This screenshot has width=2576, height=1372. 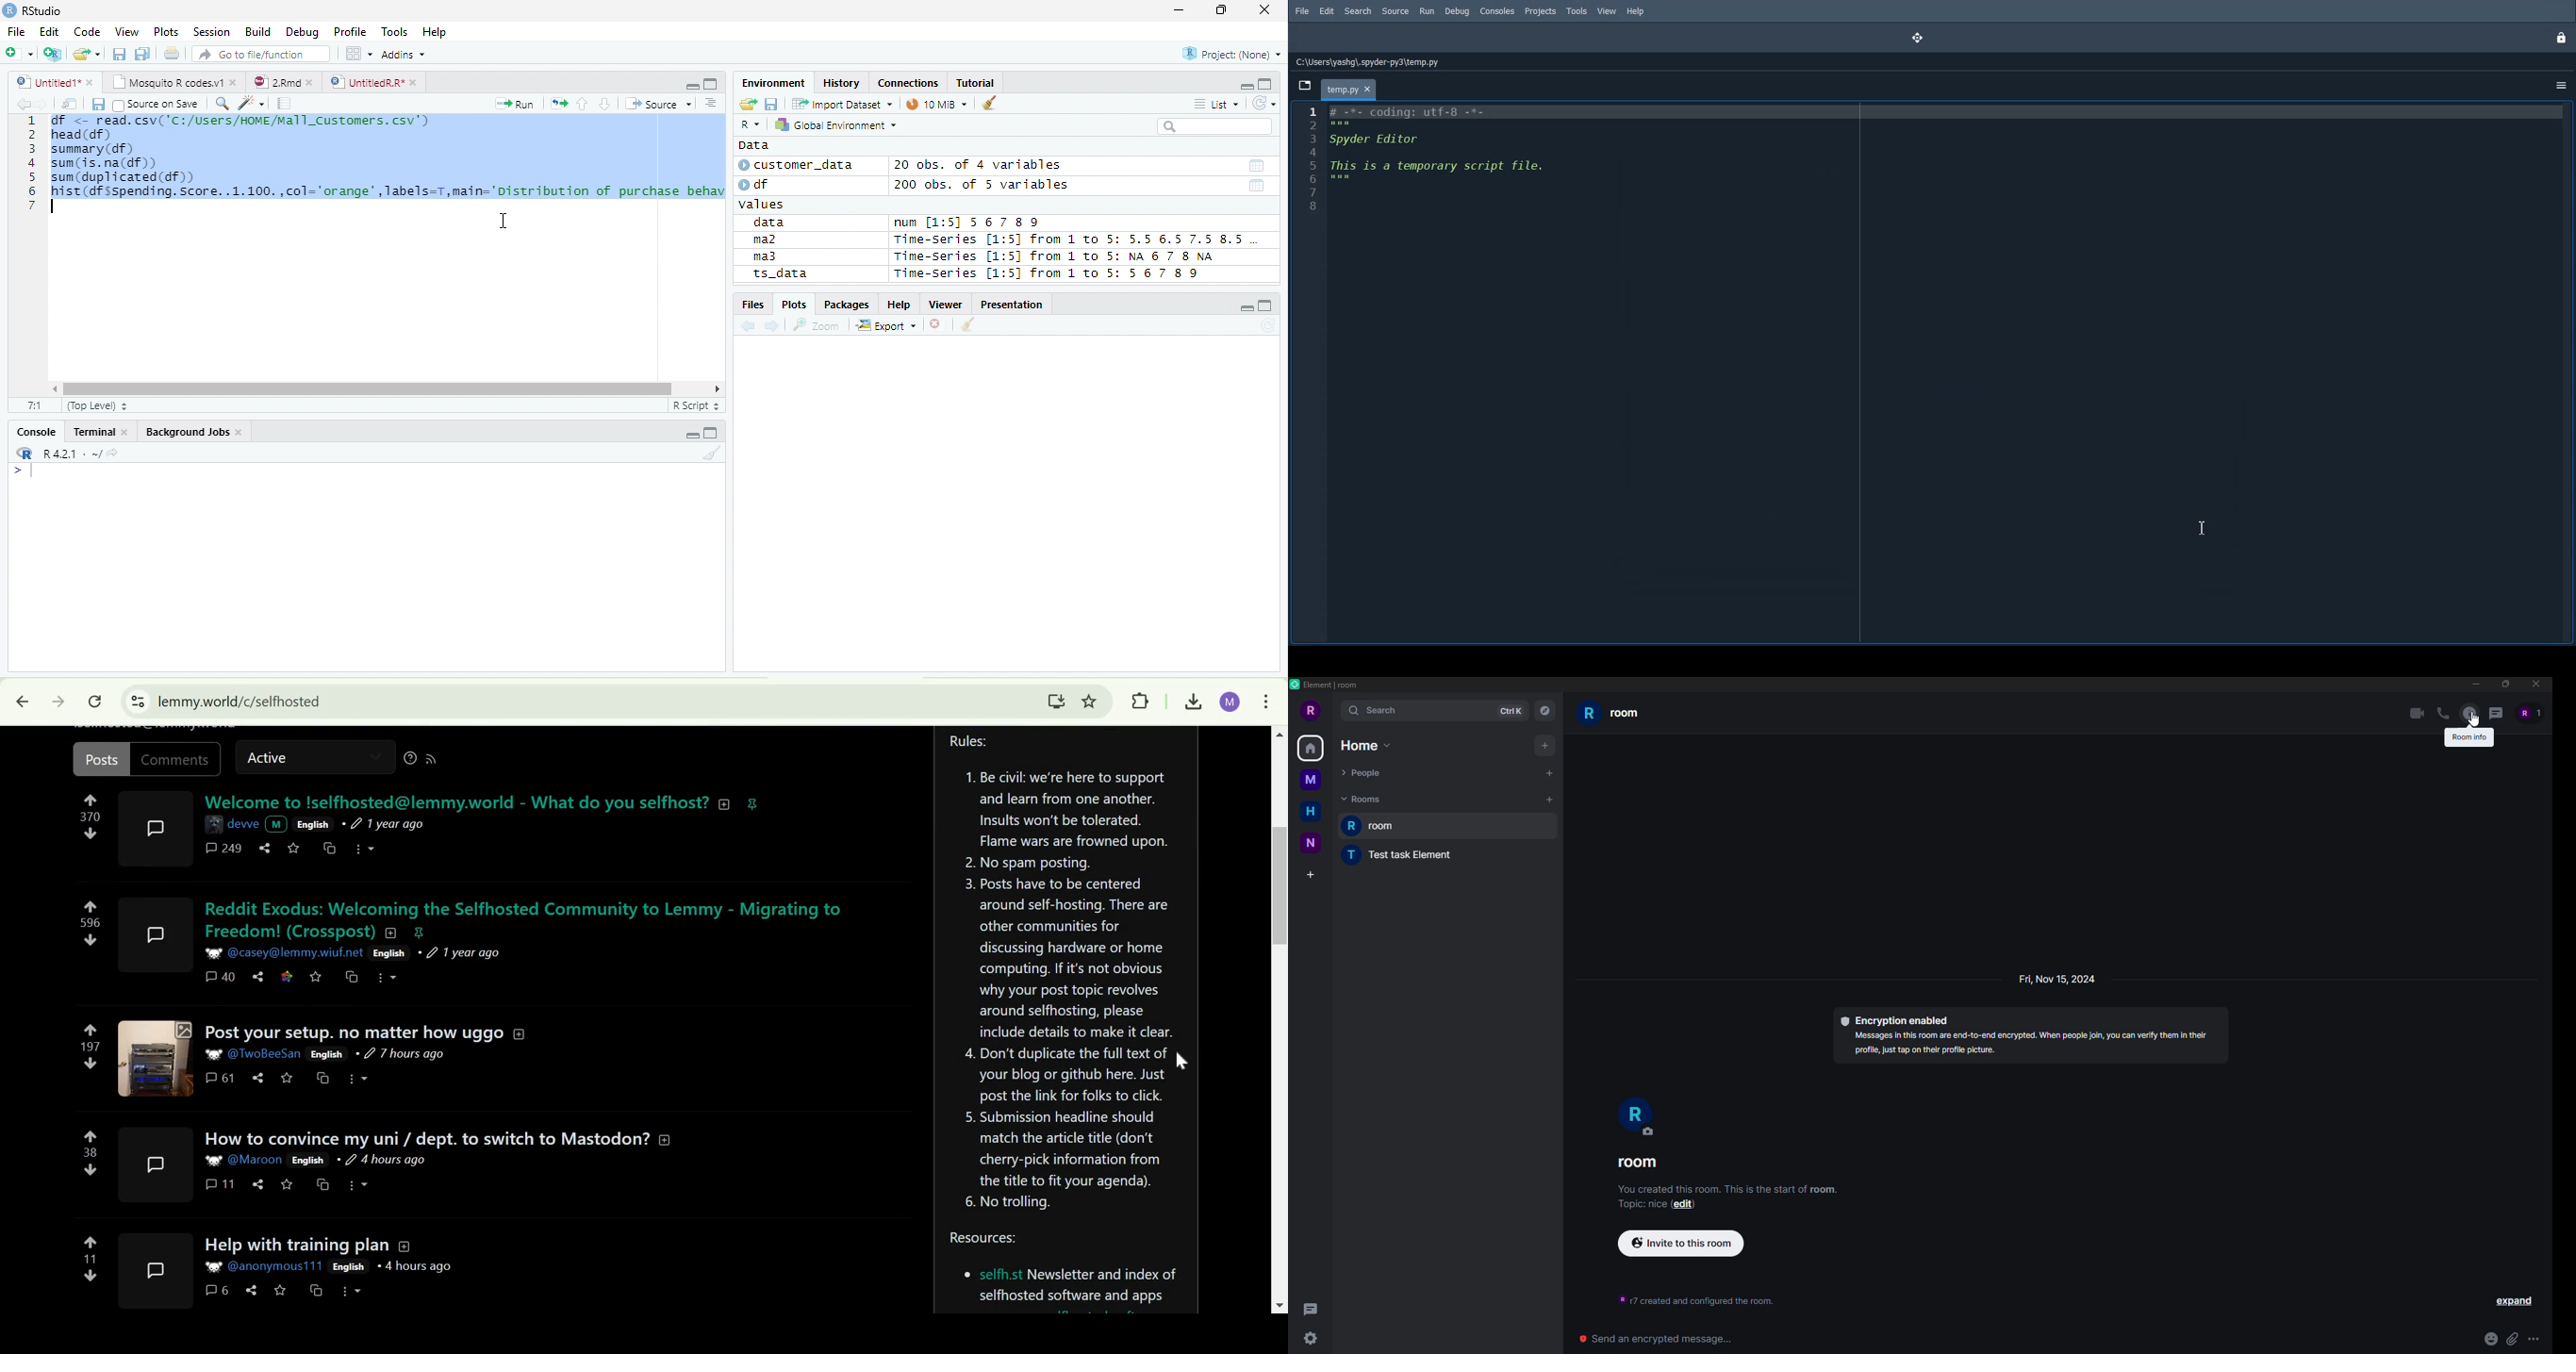 I want to click on Text, so click(x=1440, y=144).